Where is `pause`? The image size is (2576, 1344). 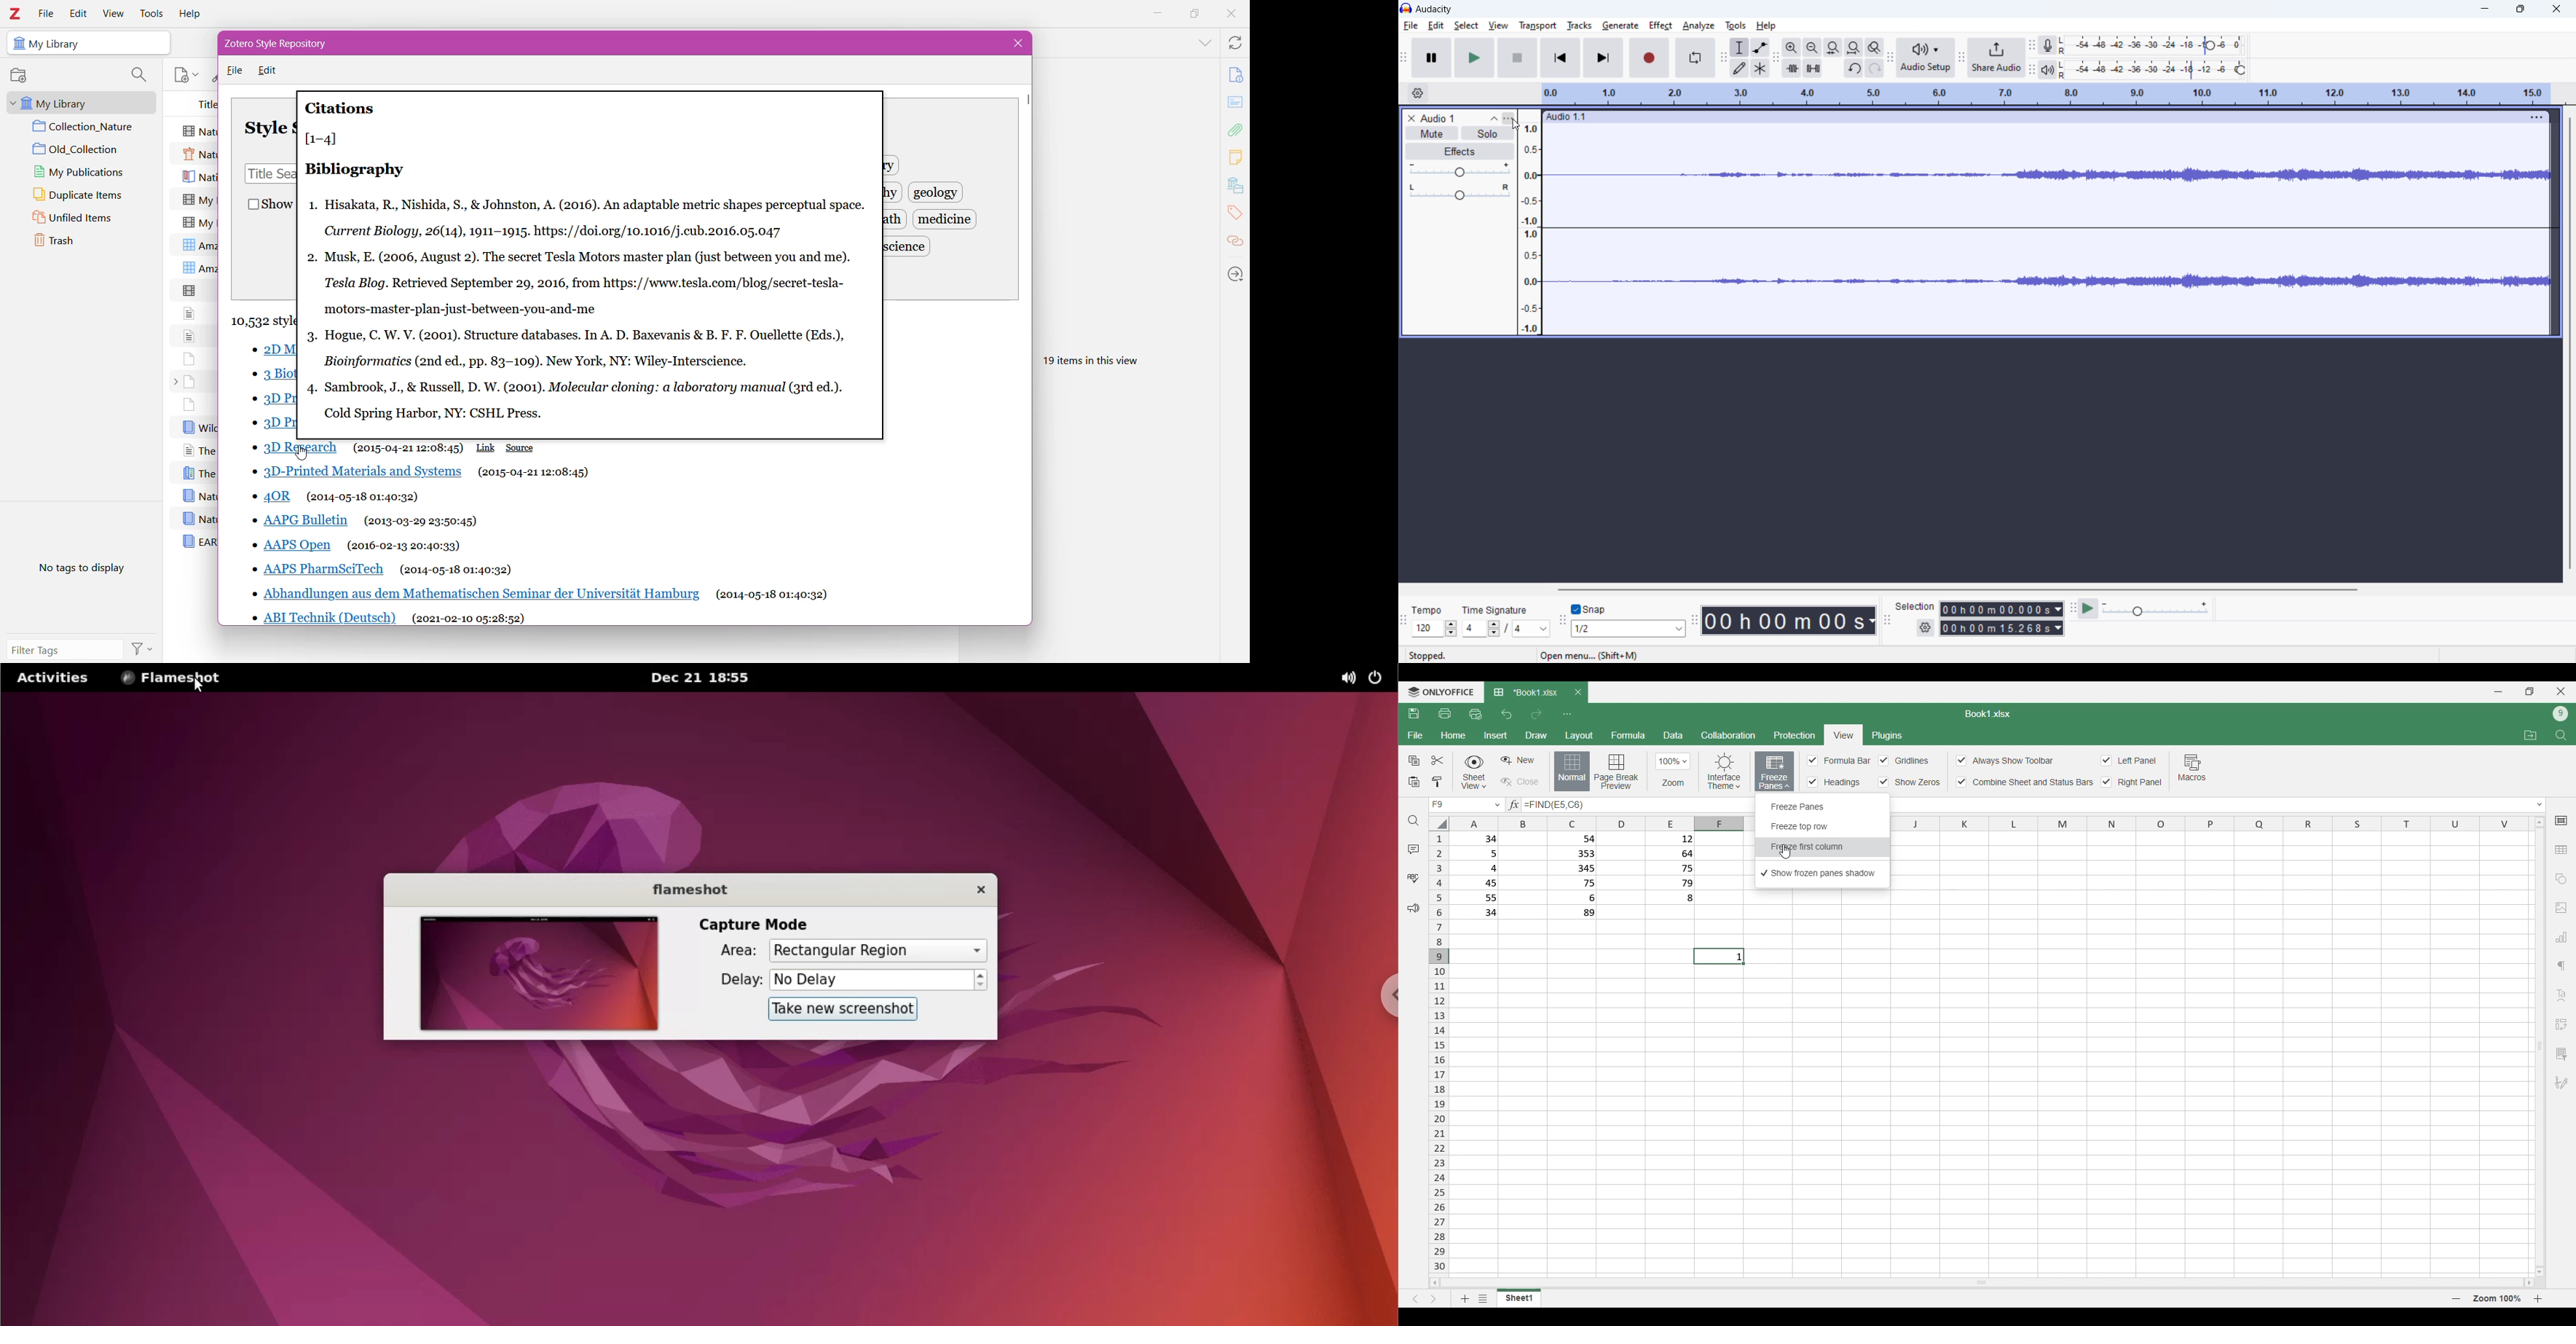
pause is located at coordinates (1431, 57).